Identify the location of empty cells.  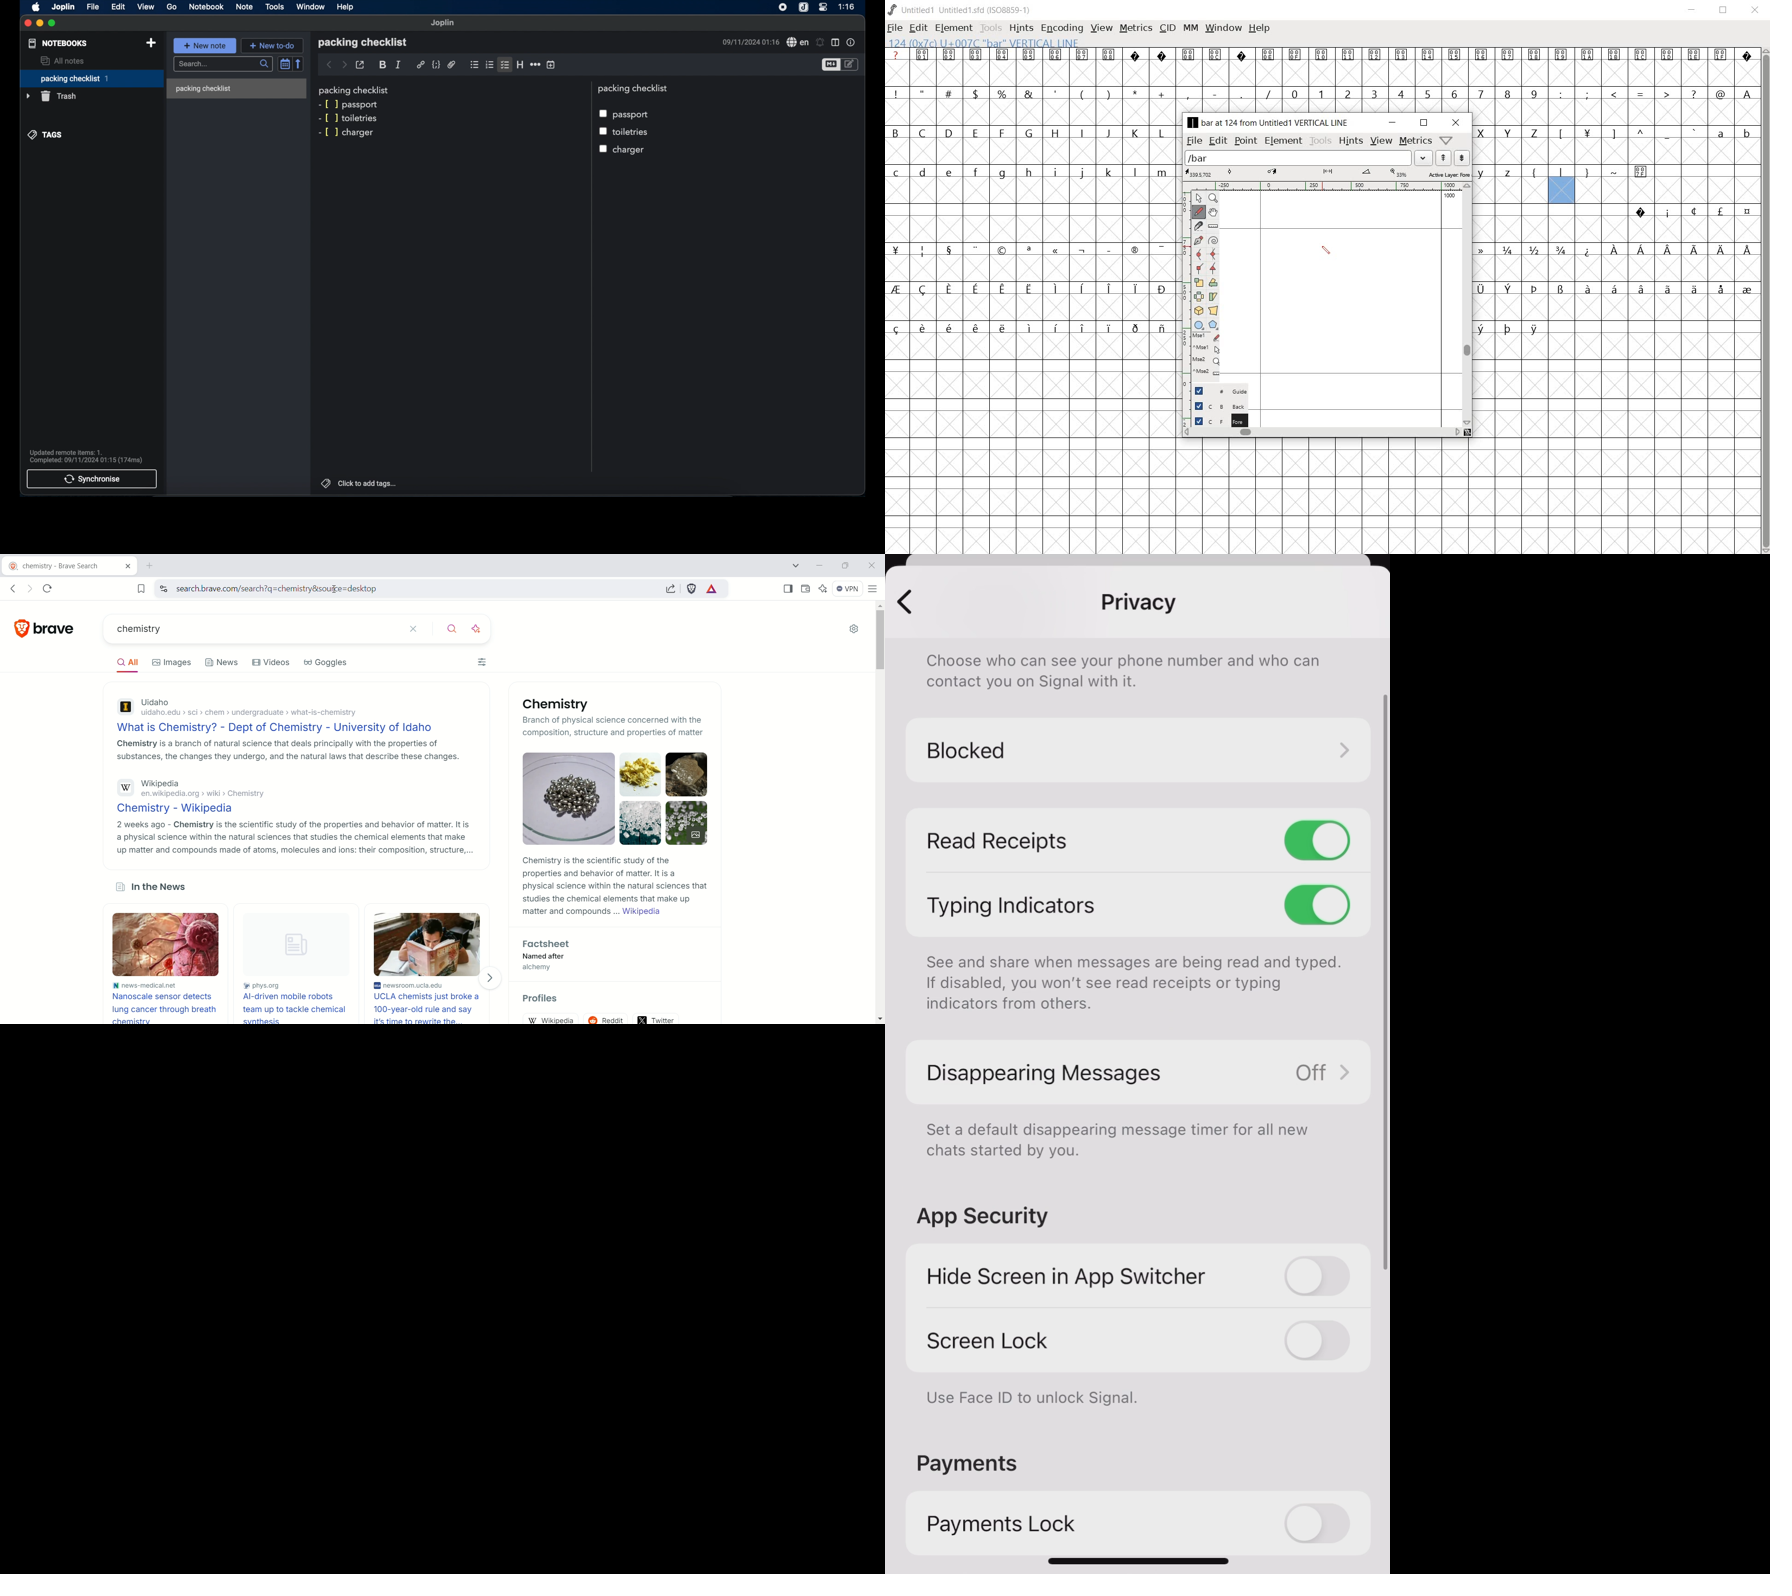
(1616, 151).